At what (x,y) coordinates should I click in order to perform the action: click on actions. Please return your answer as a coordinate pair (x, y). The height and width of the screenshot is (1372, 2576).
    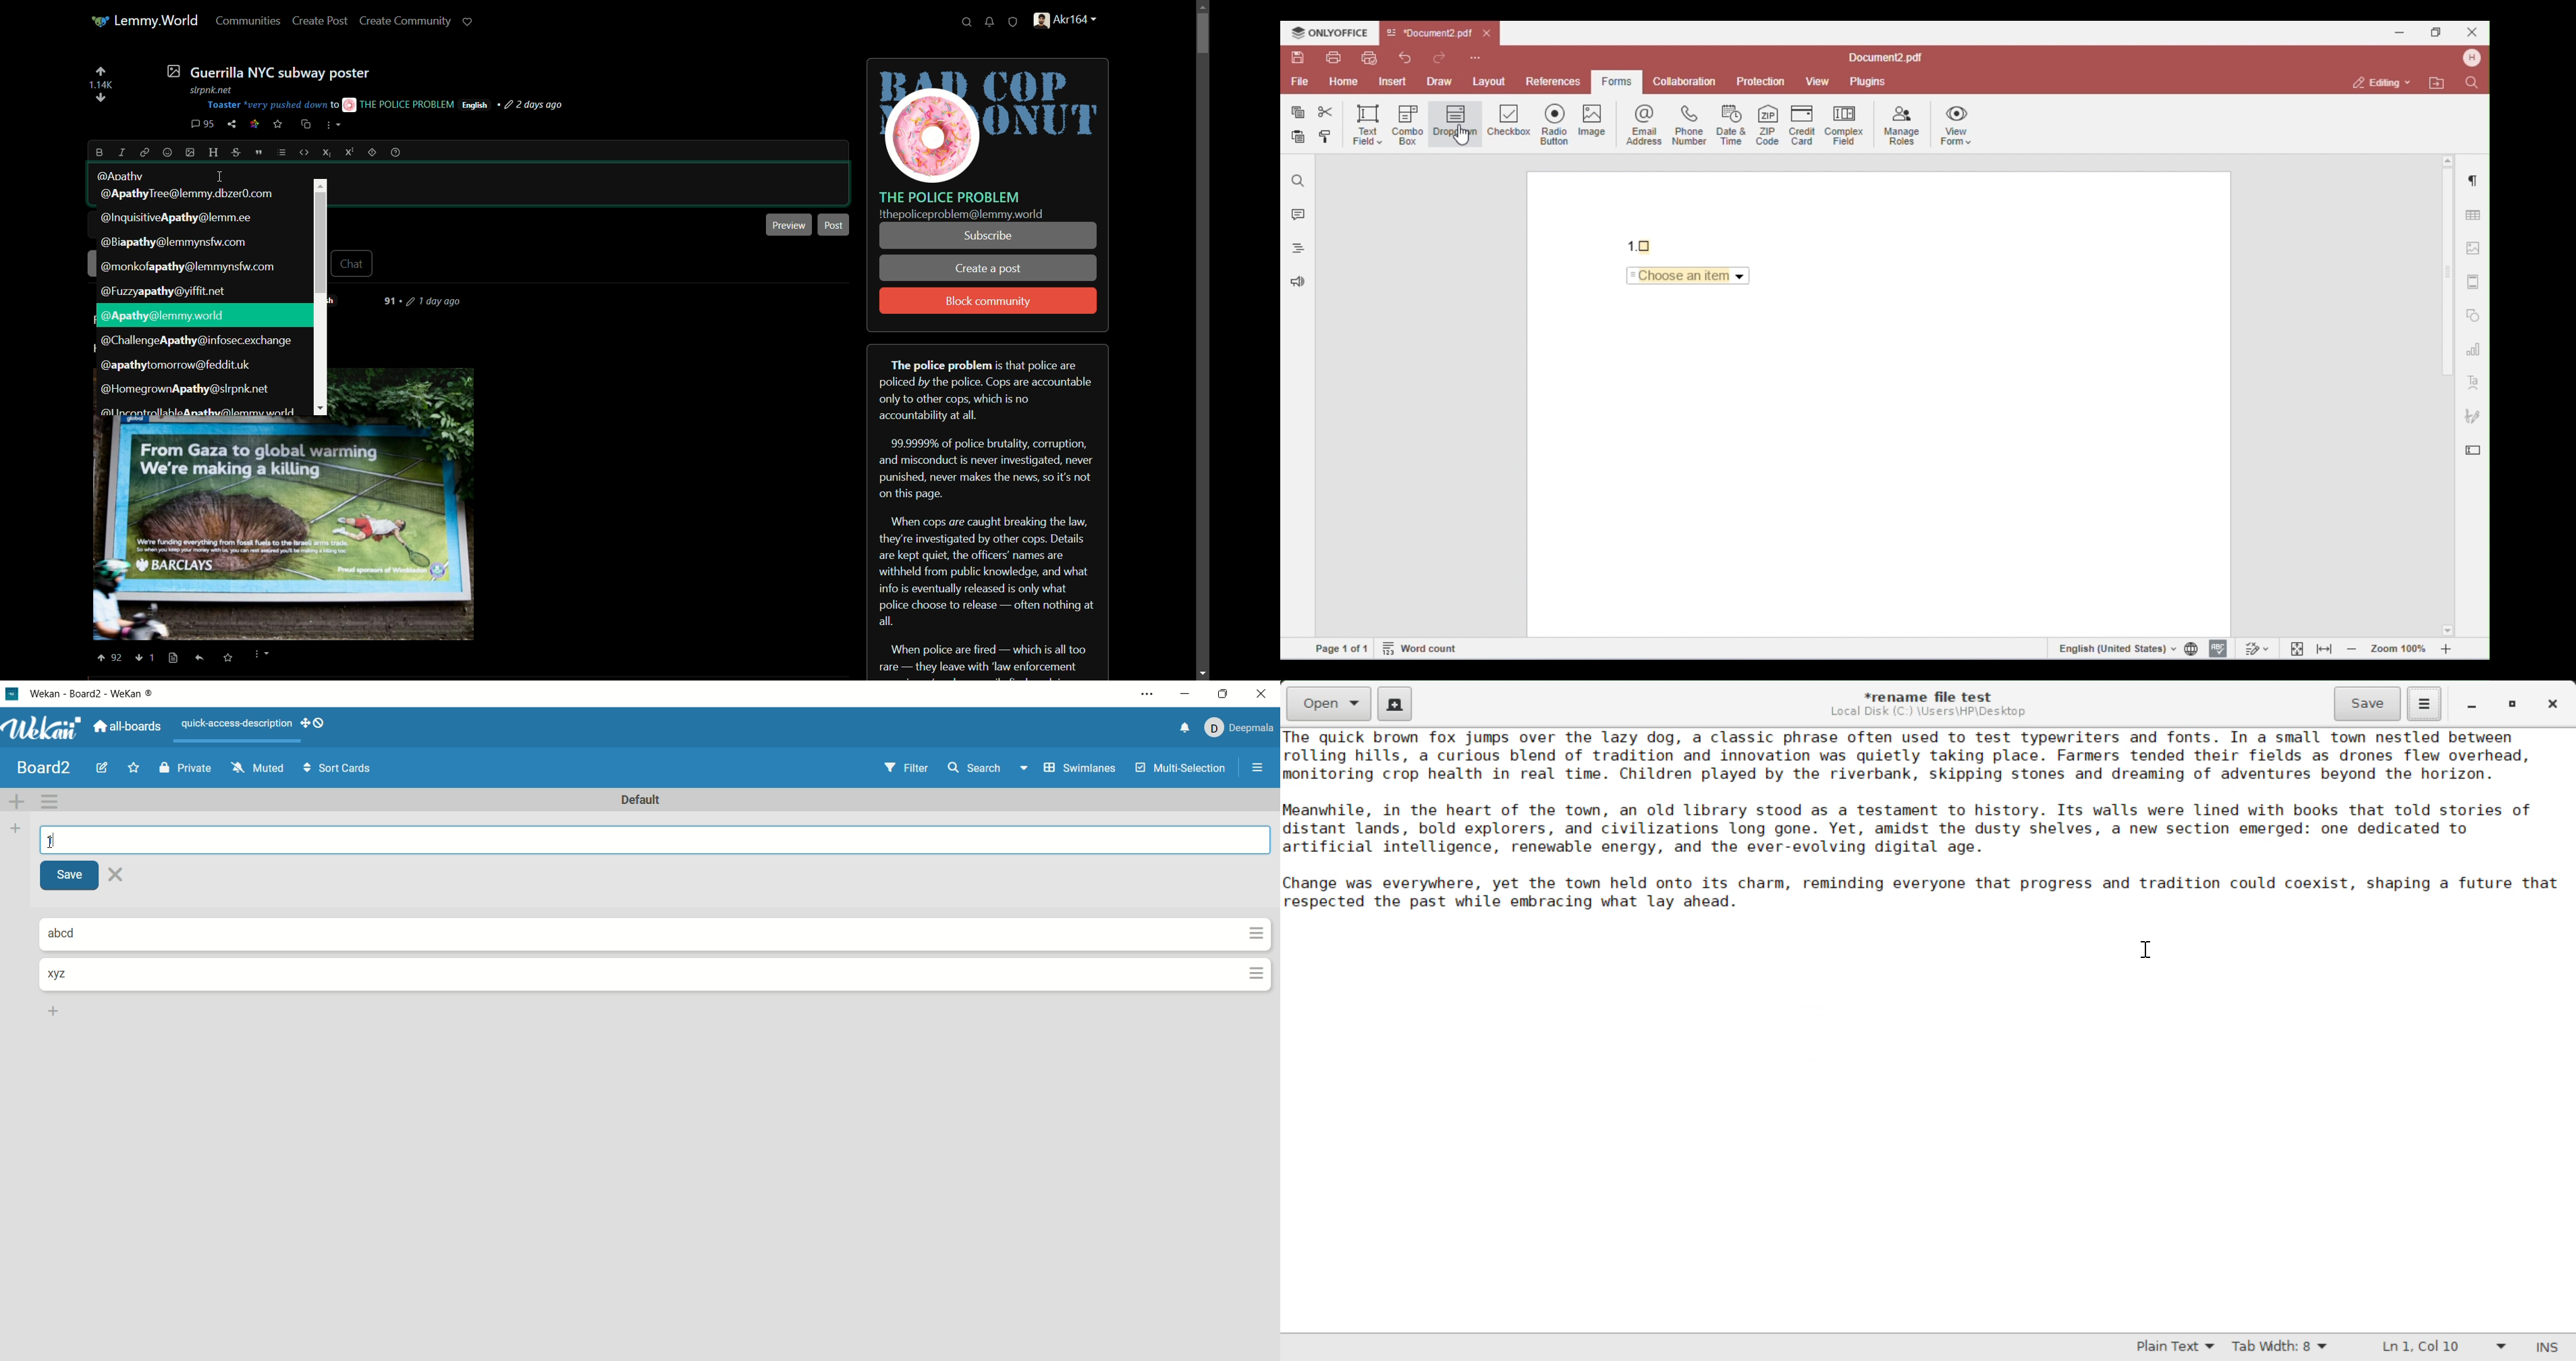
    Looking at the image, I should click on (1253, 957).